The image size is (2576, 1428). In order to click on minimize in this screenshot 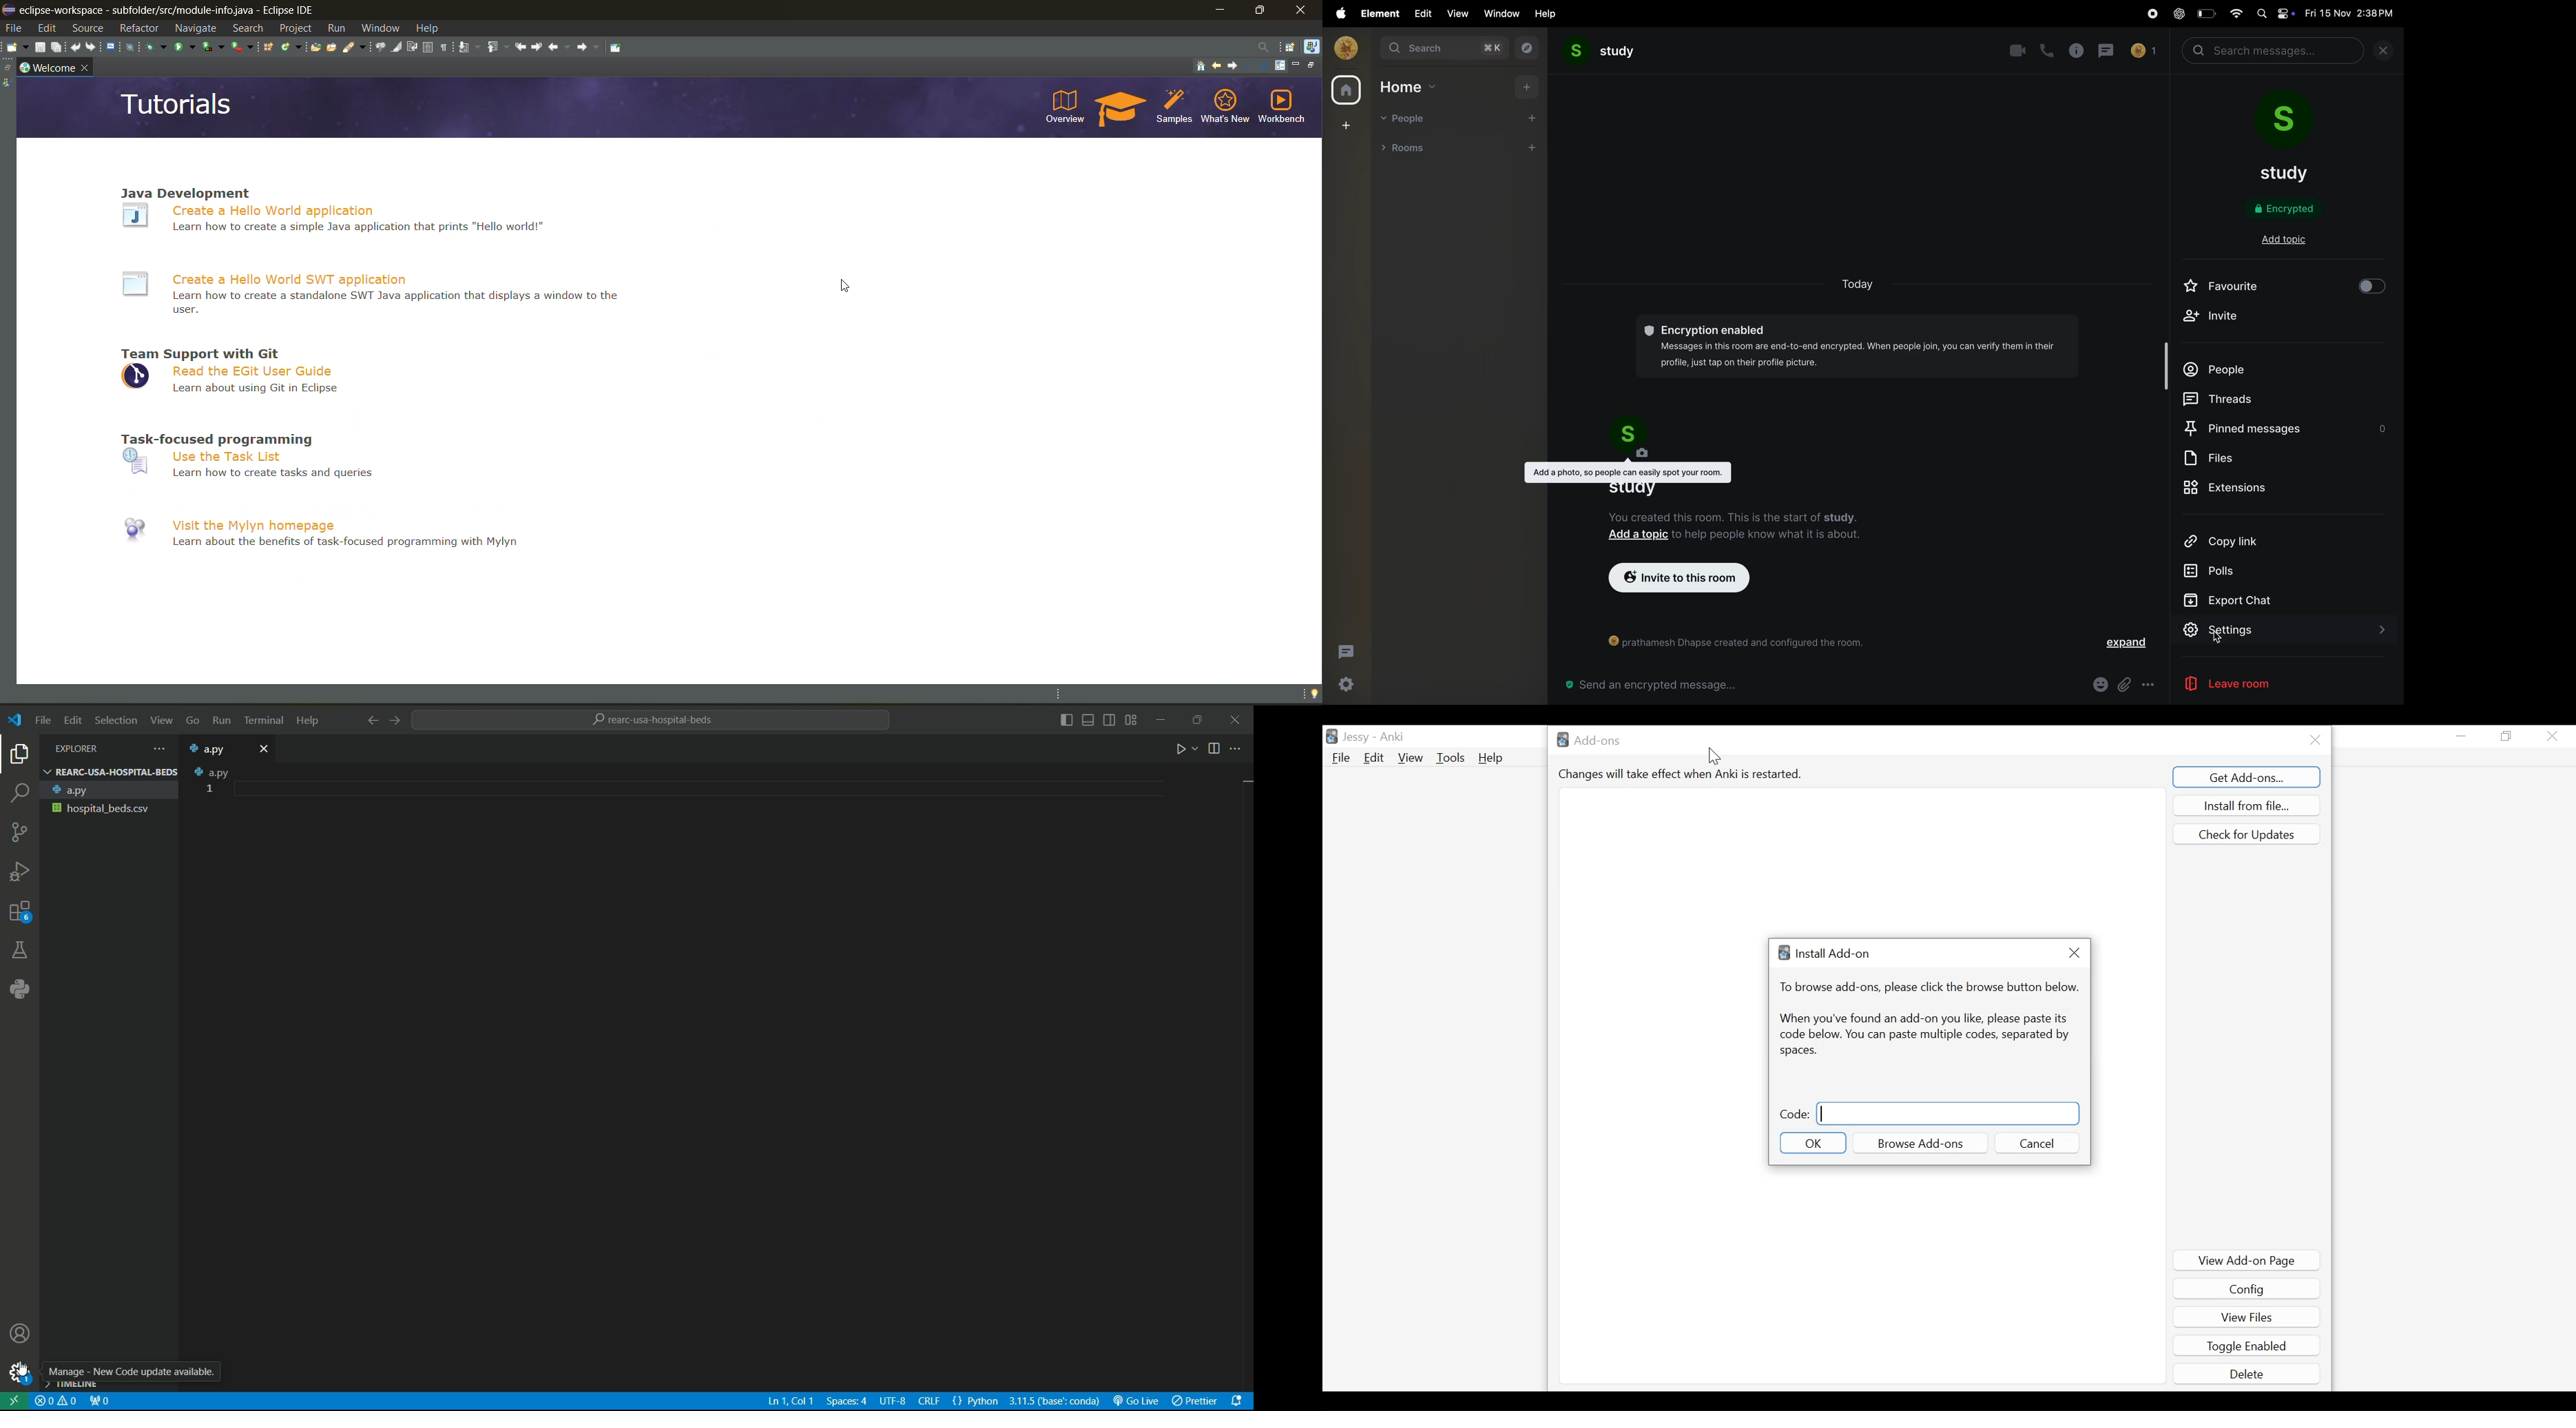, I will do `click(1220, 9)`.